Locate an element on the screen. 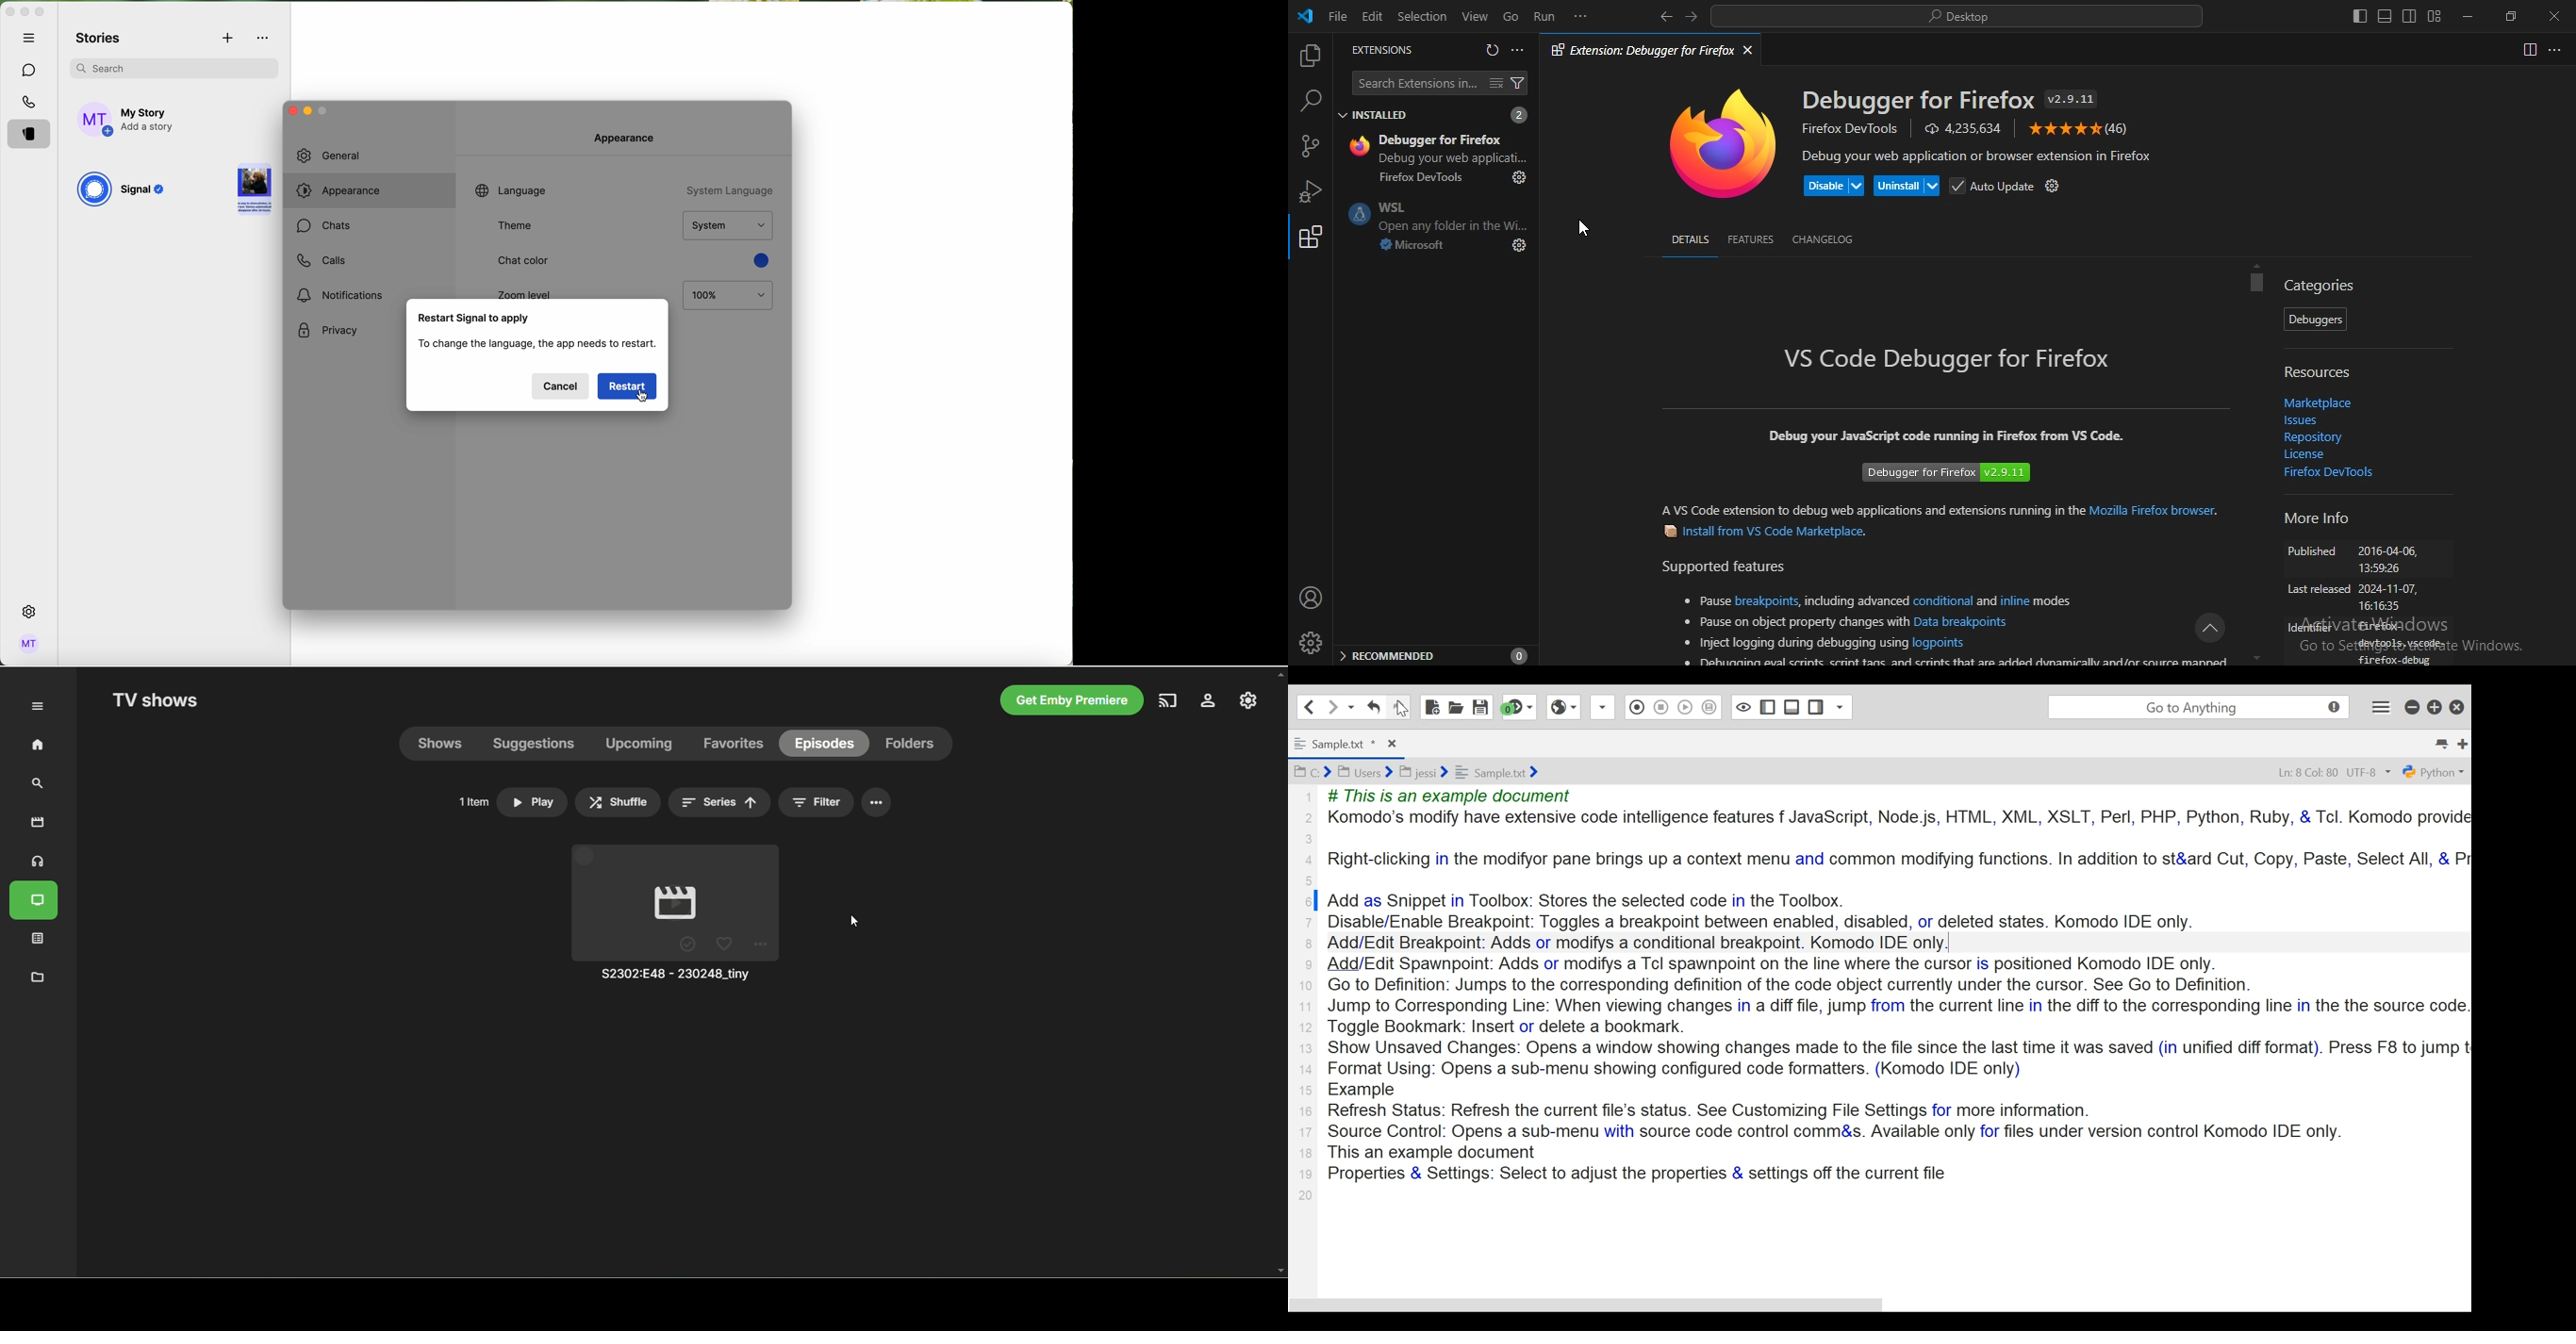  minimize is located at coordinates (2468, 18).